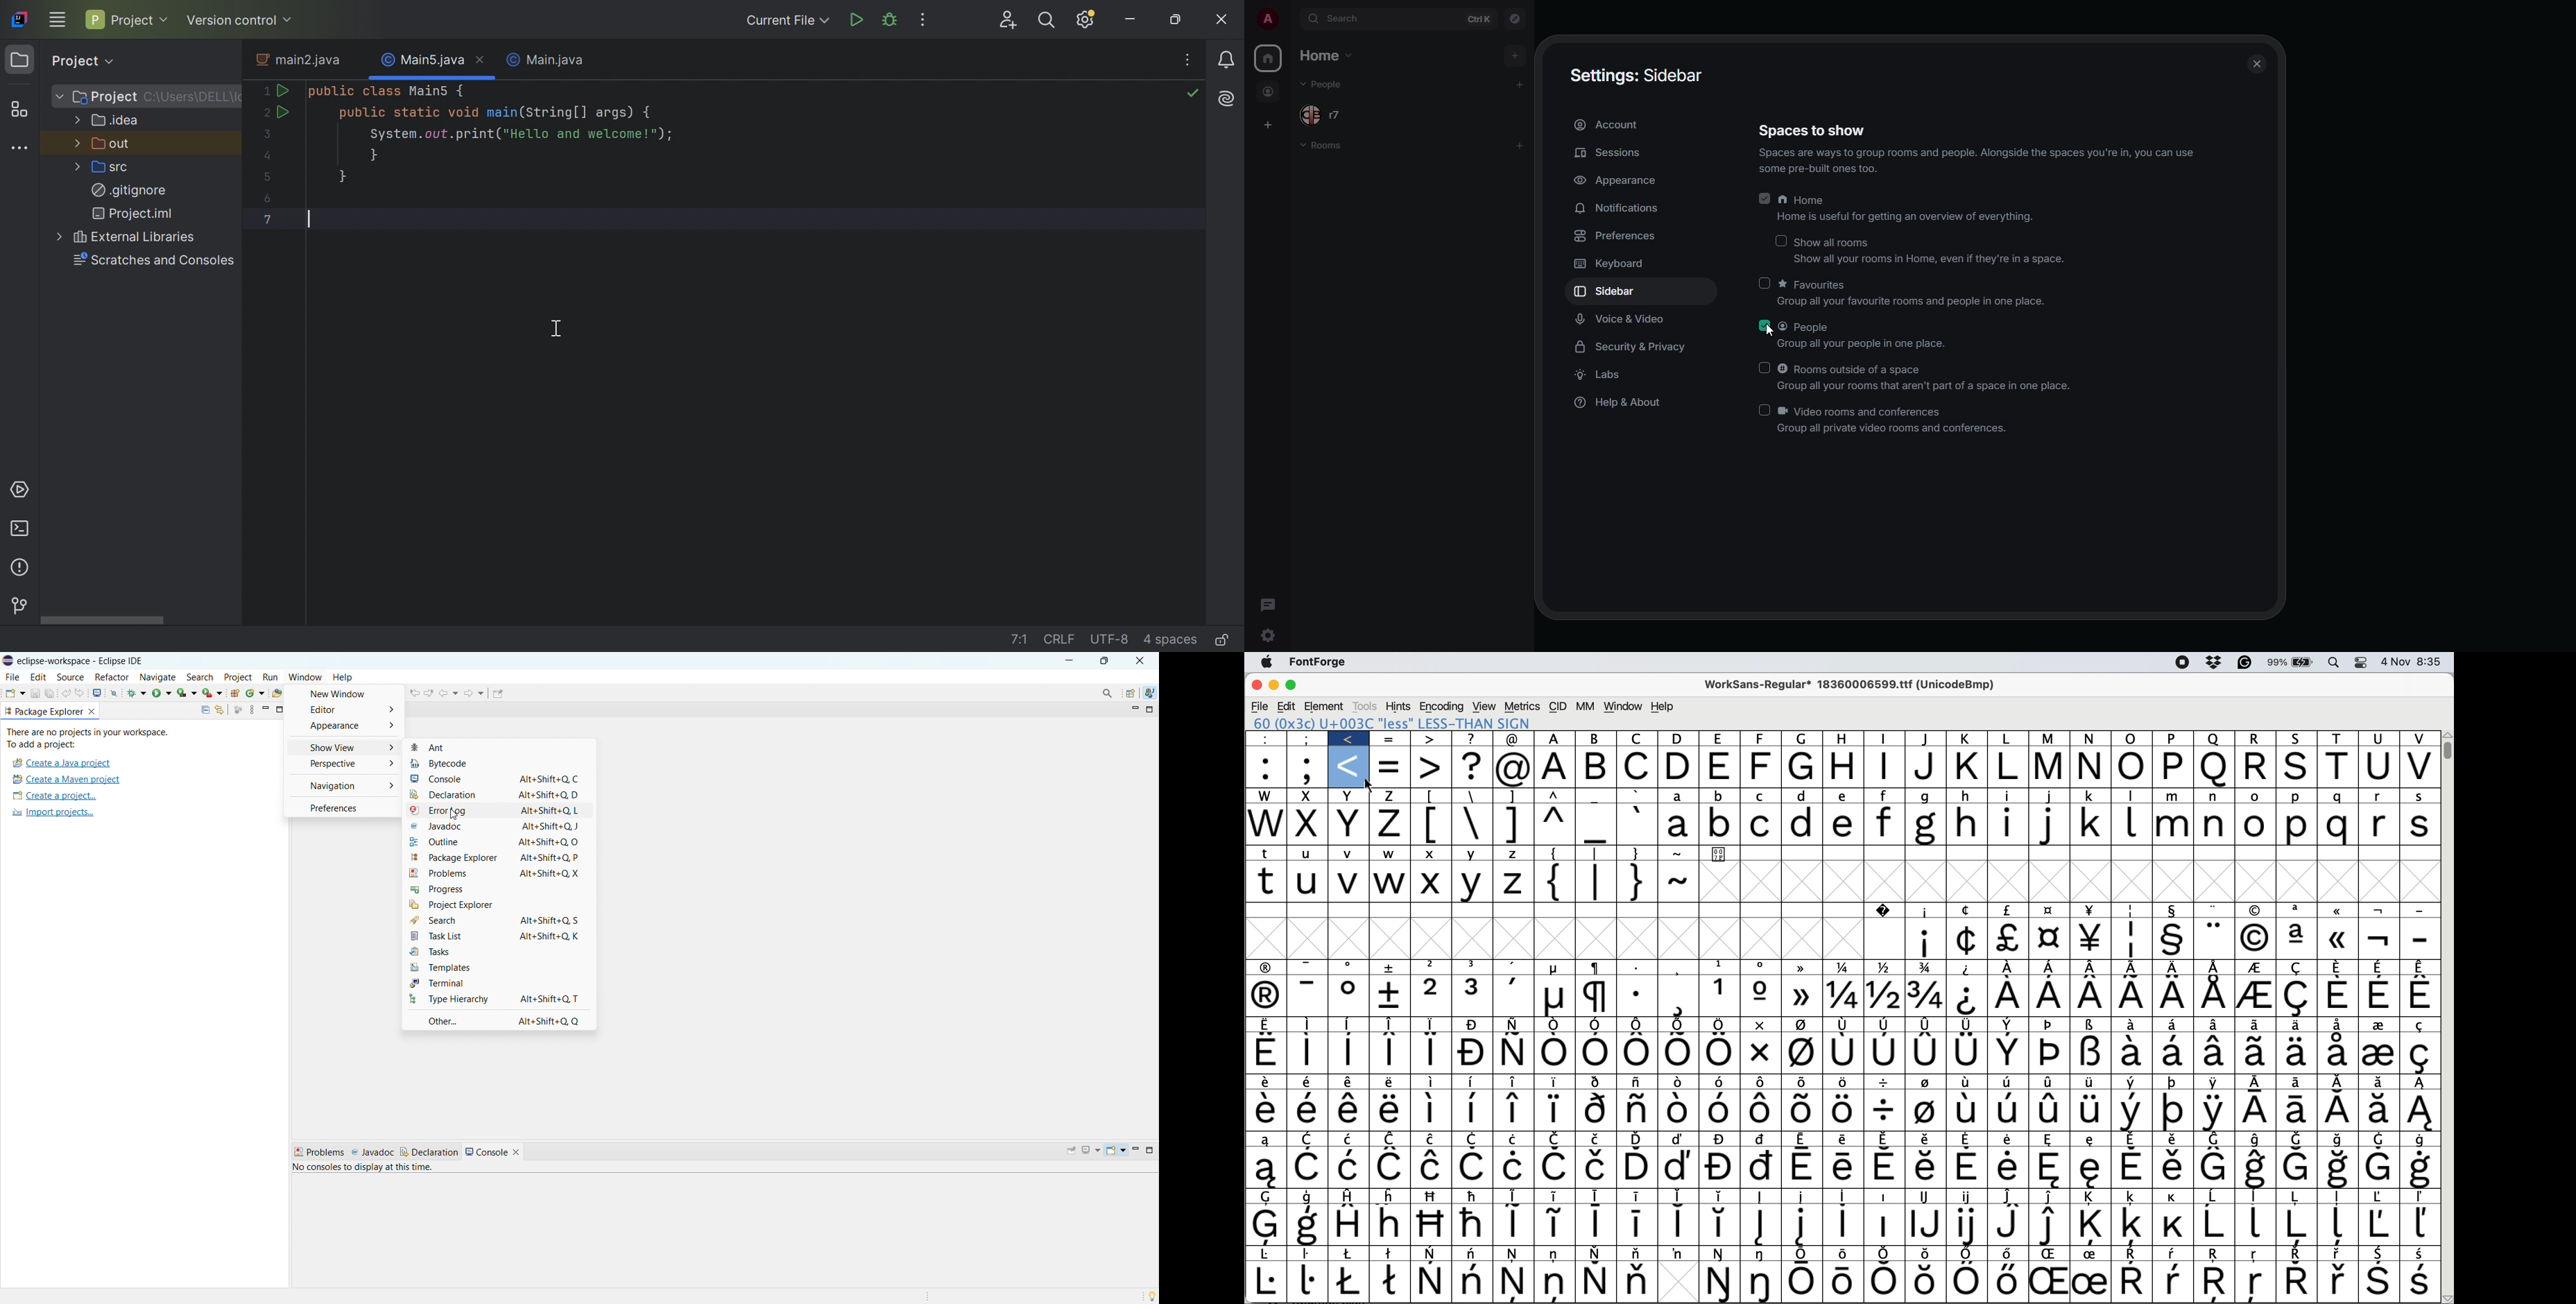 The width and height of the screenshot is (2576, 1316). Describe the element at coordinates (2295, 1053) in the screenshot. I see `Symbol` at that location.